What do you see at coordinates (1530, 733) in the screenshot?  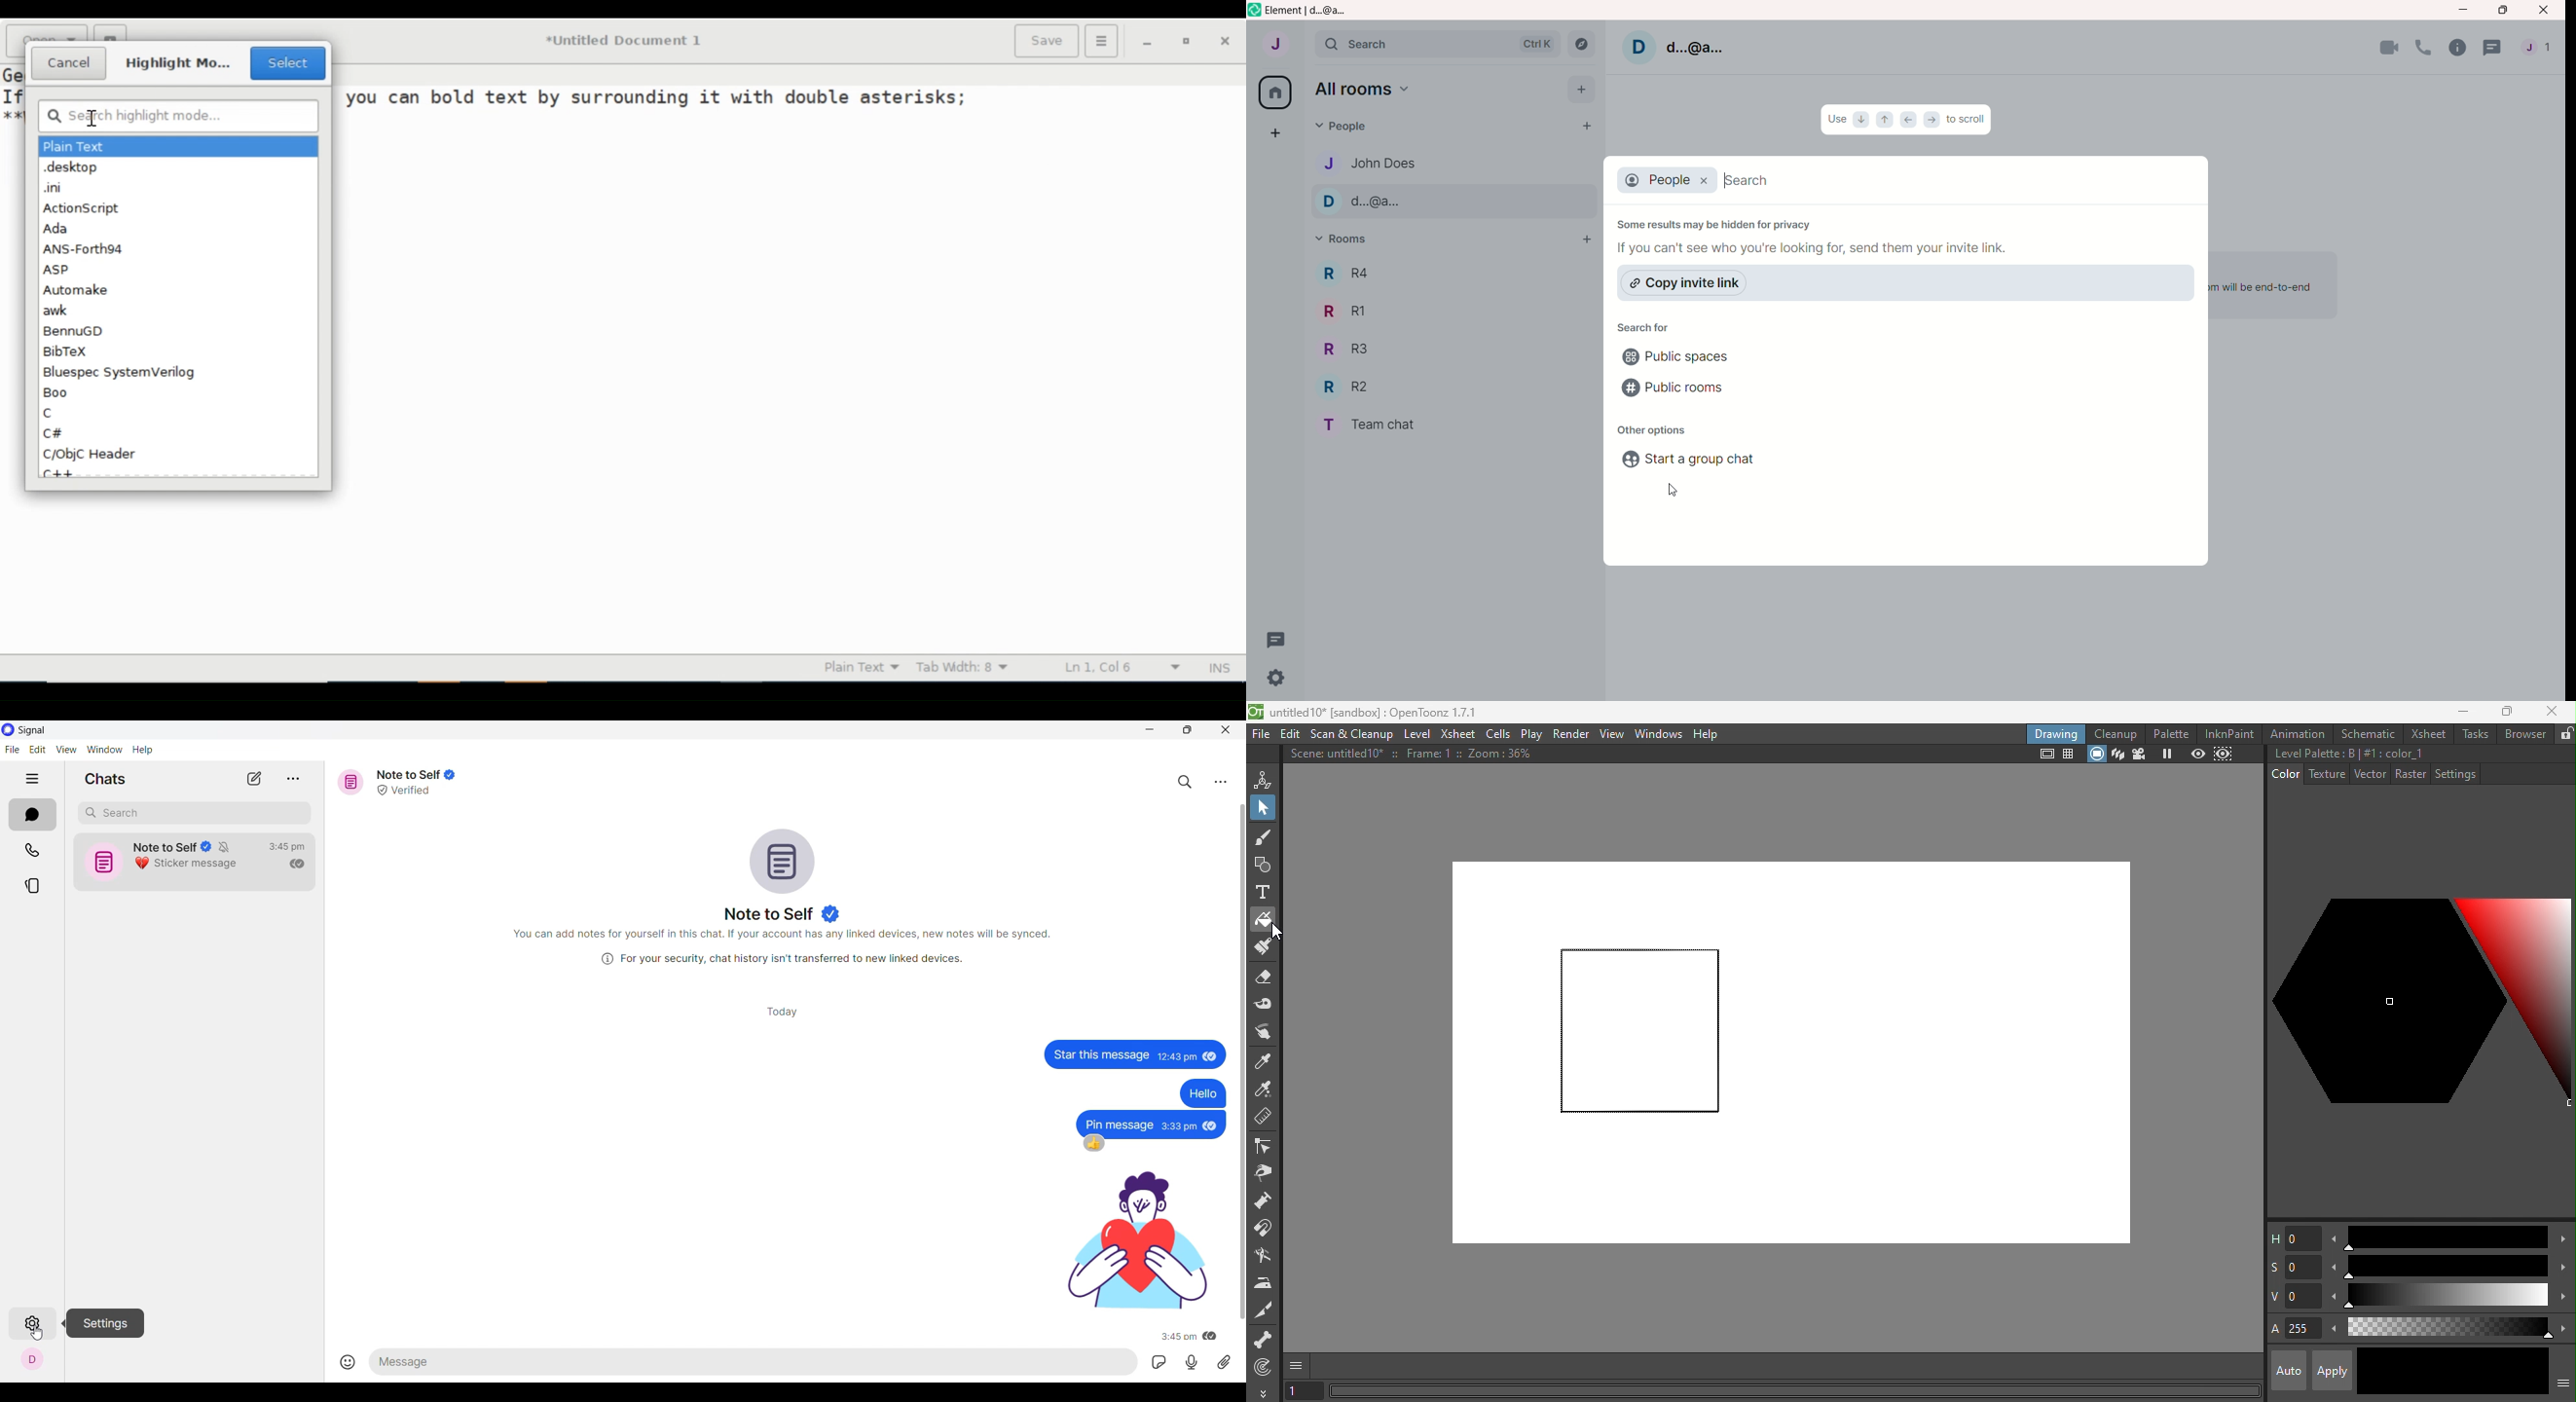 I see `Play` at bounding box center [1530, 733].